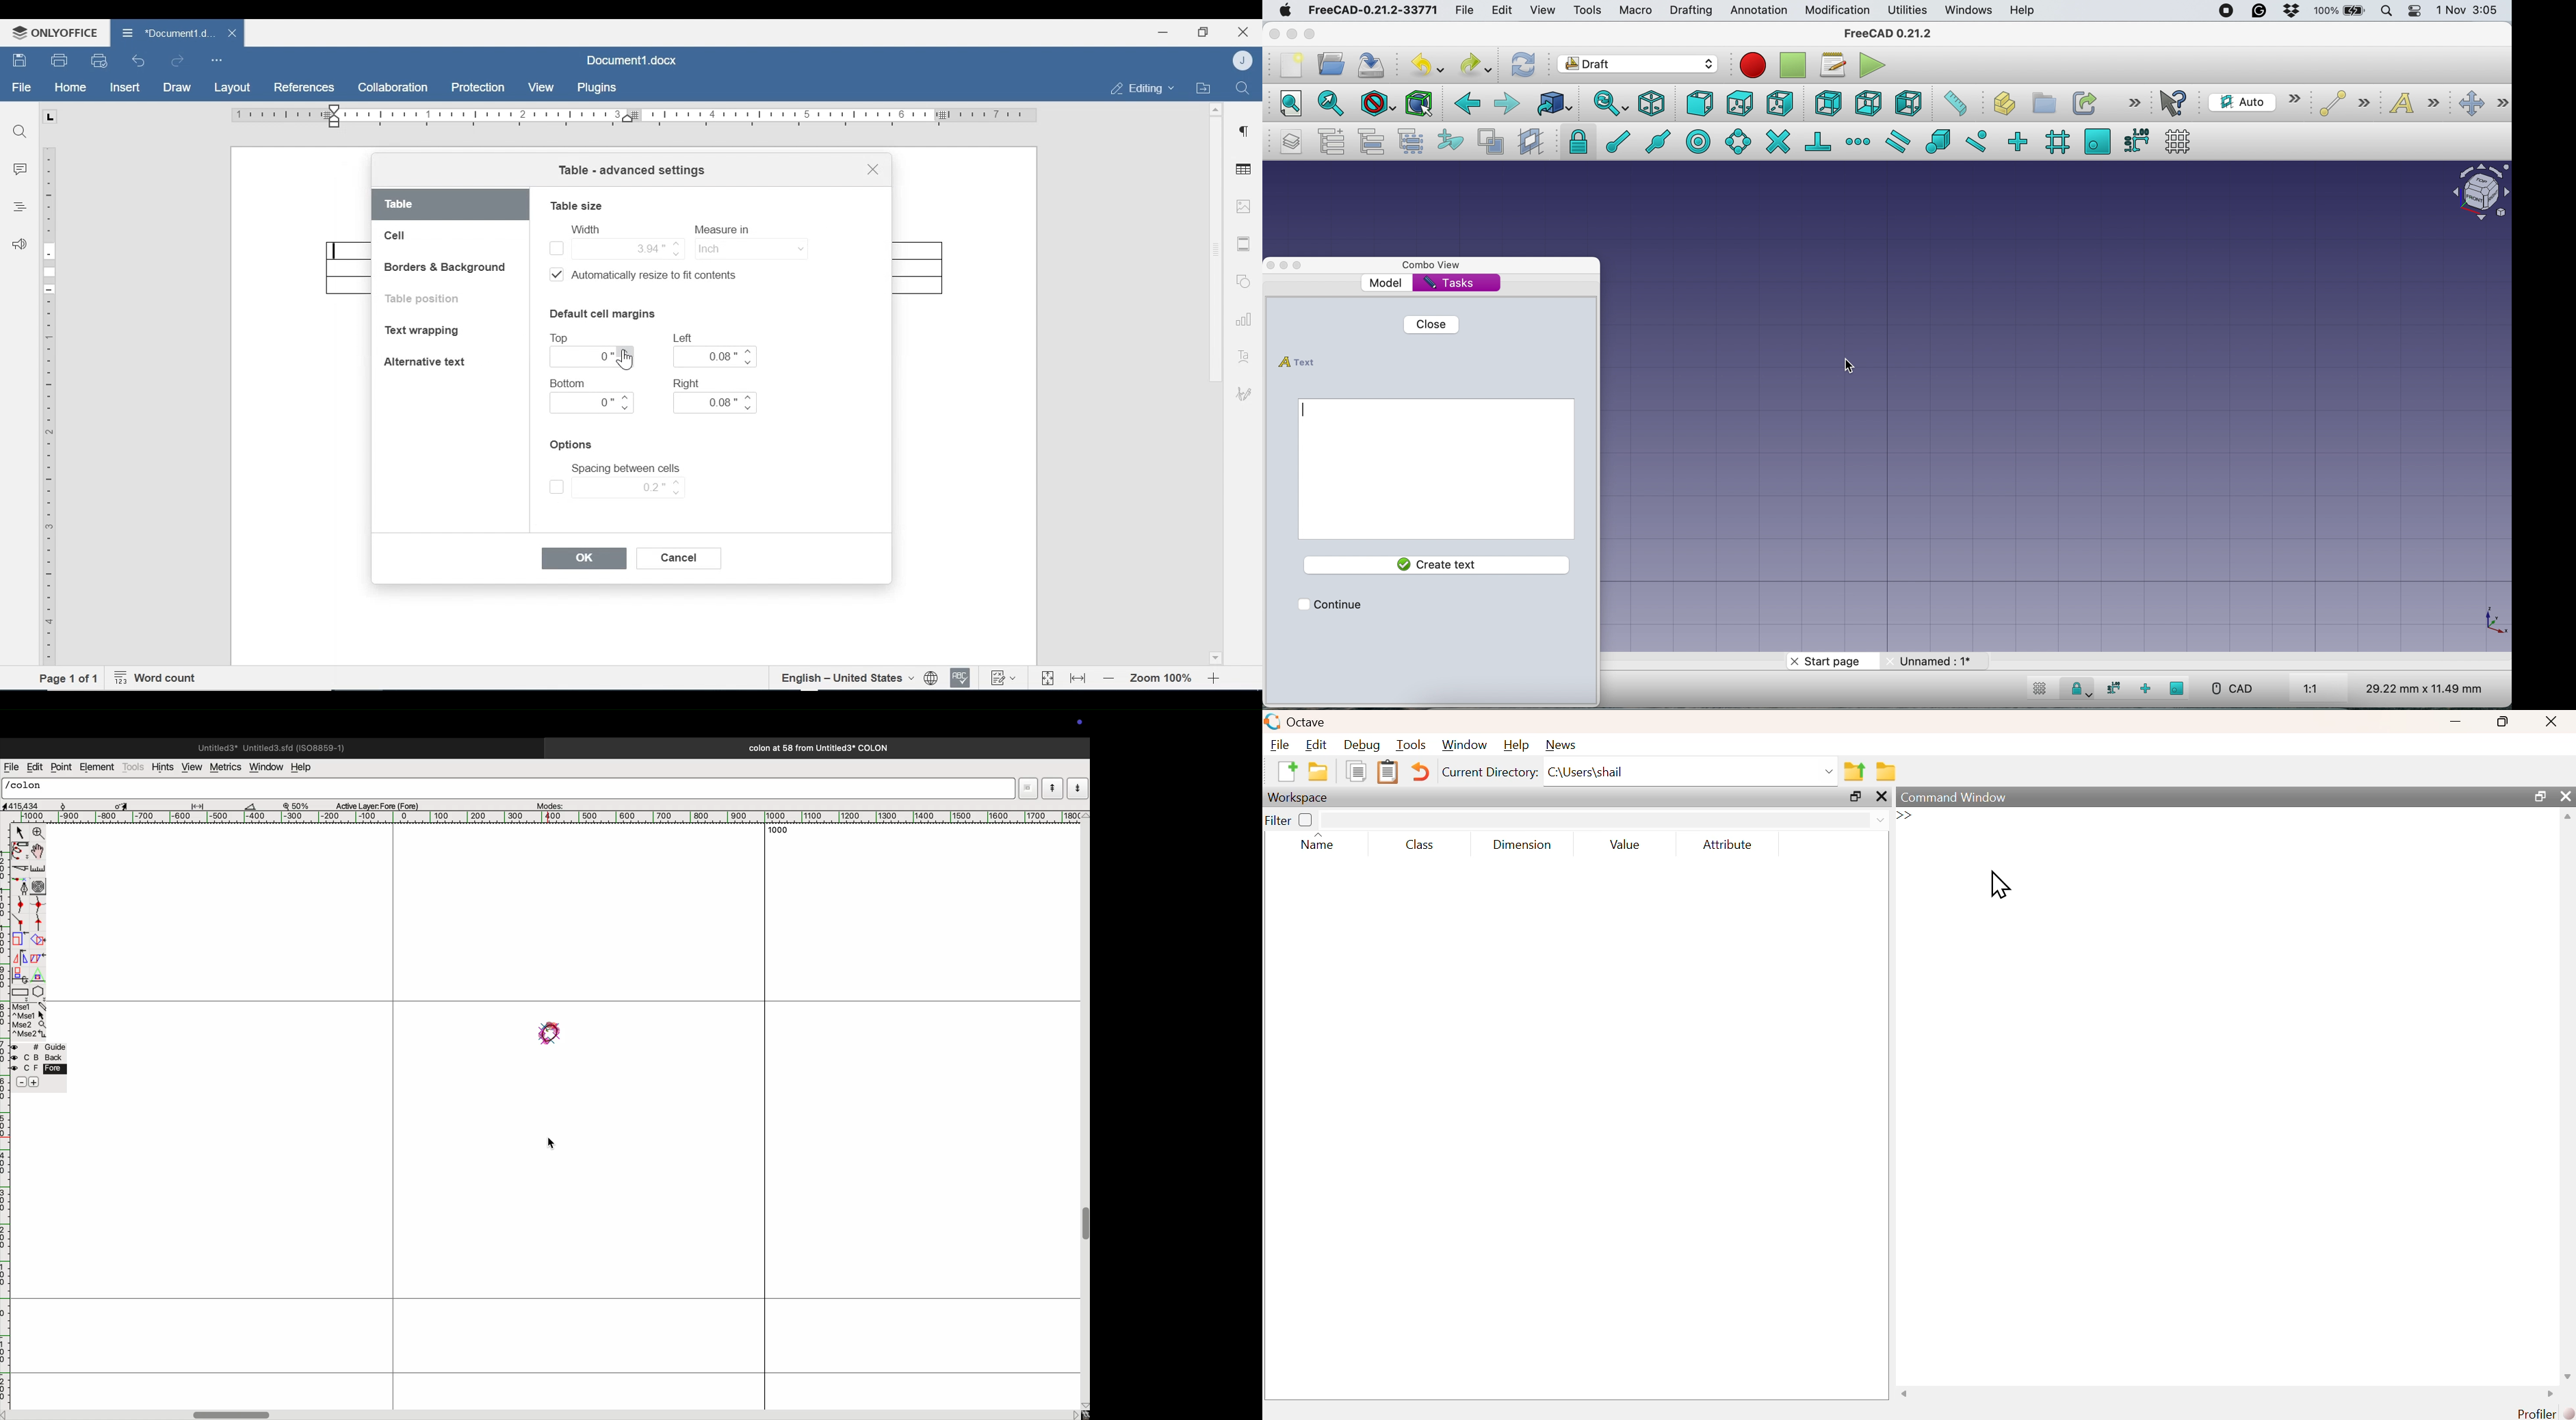 This screenshot has height=1428, width=2576. I want to click on xy coordinate, so click(2486, 619).